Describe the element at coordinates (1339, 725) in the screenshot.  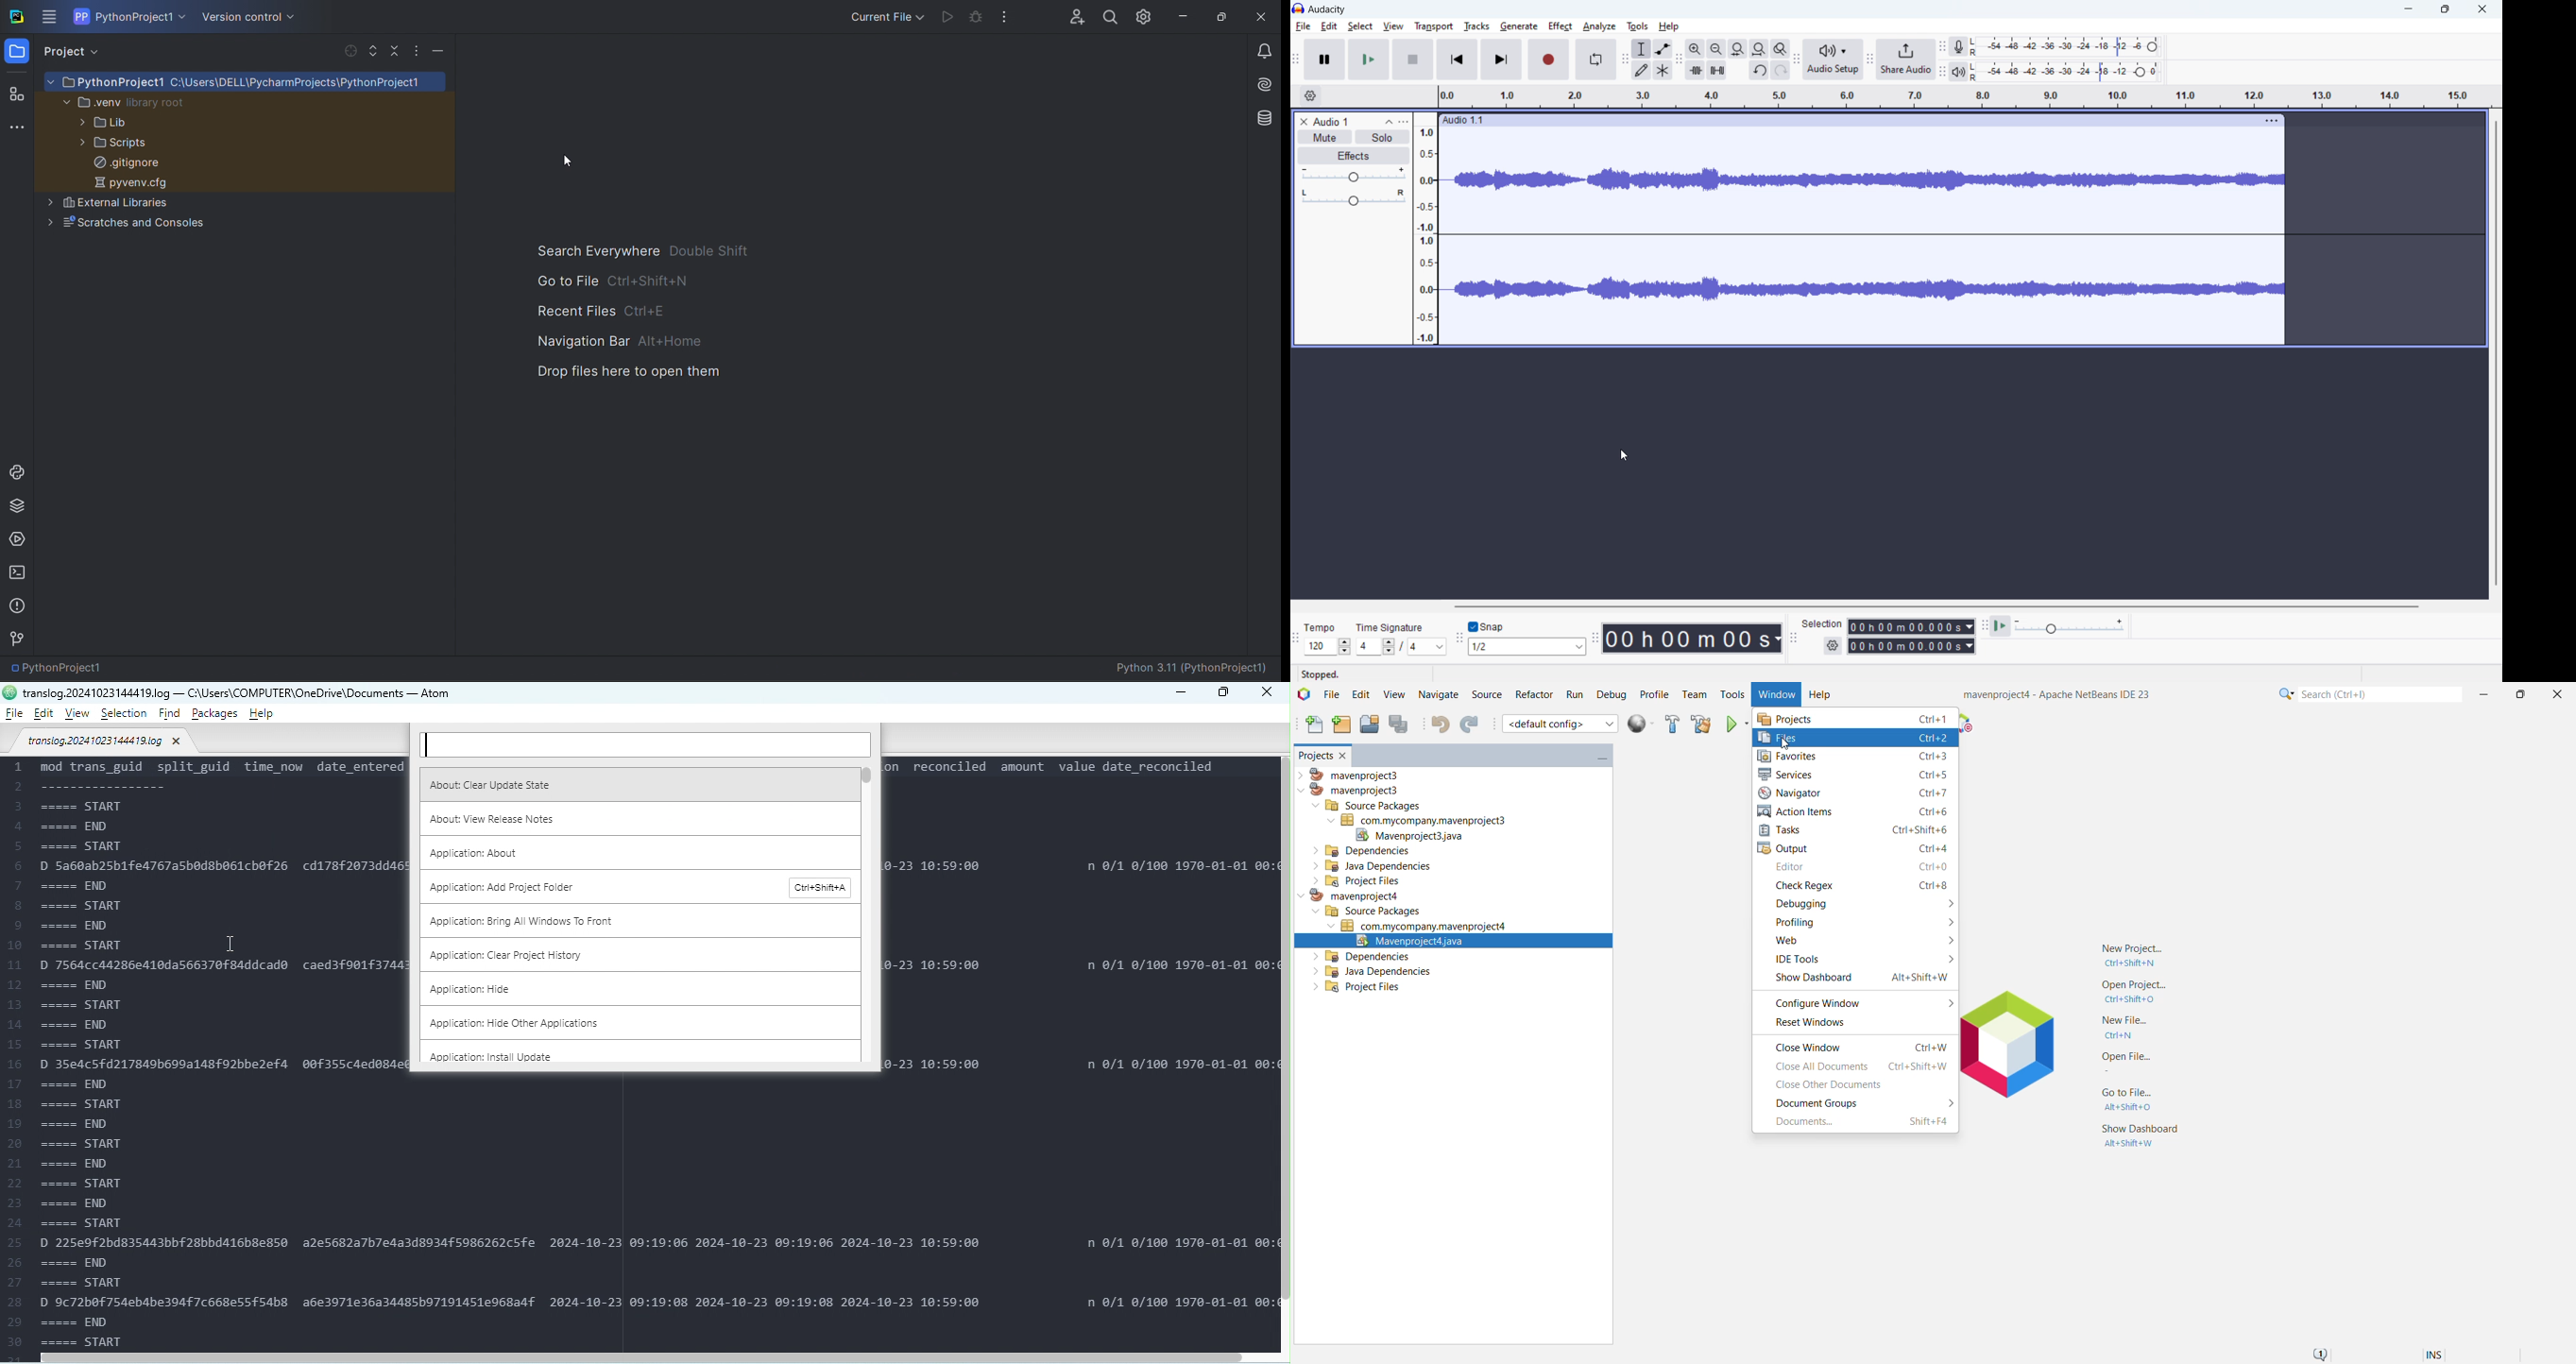
I see `New Project` at that location.